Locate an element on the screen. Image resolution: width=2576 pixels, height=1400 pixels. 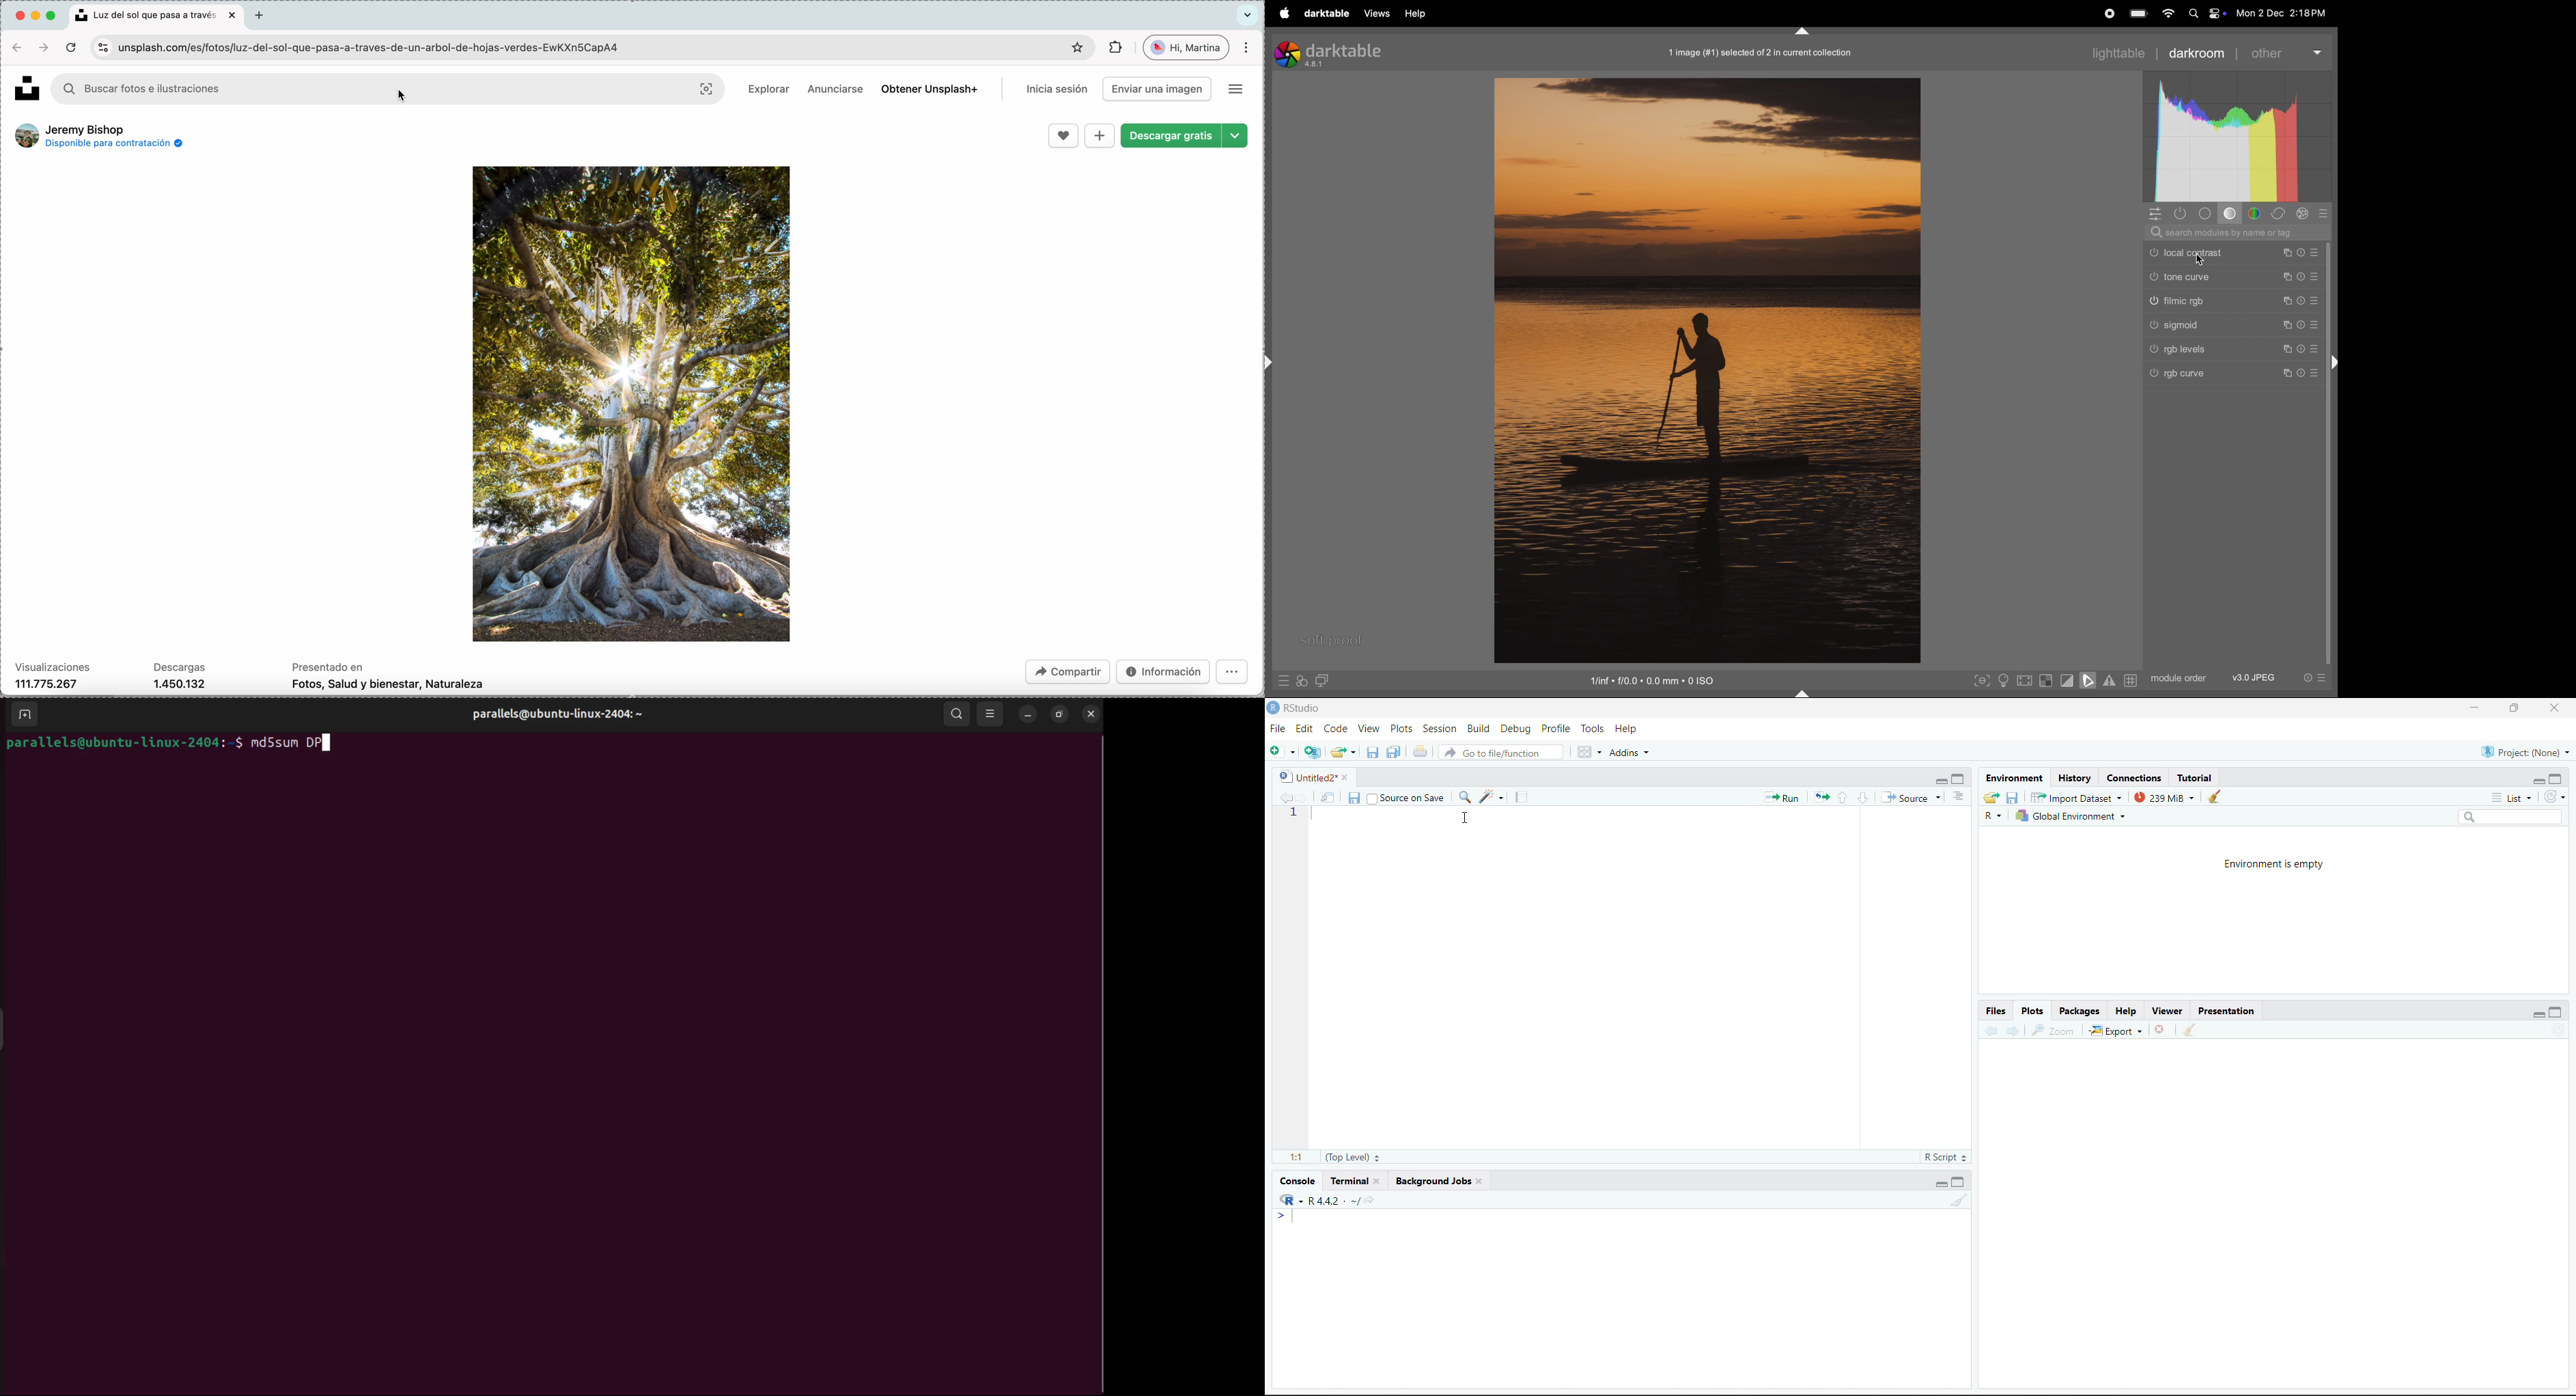
Save current document (Ctrl + S) is located at coordinates (1372, 751).